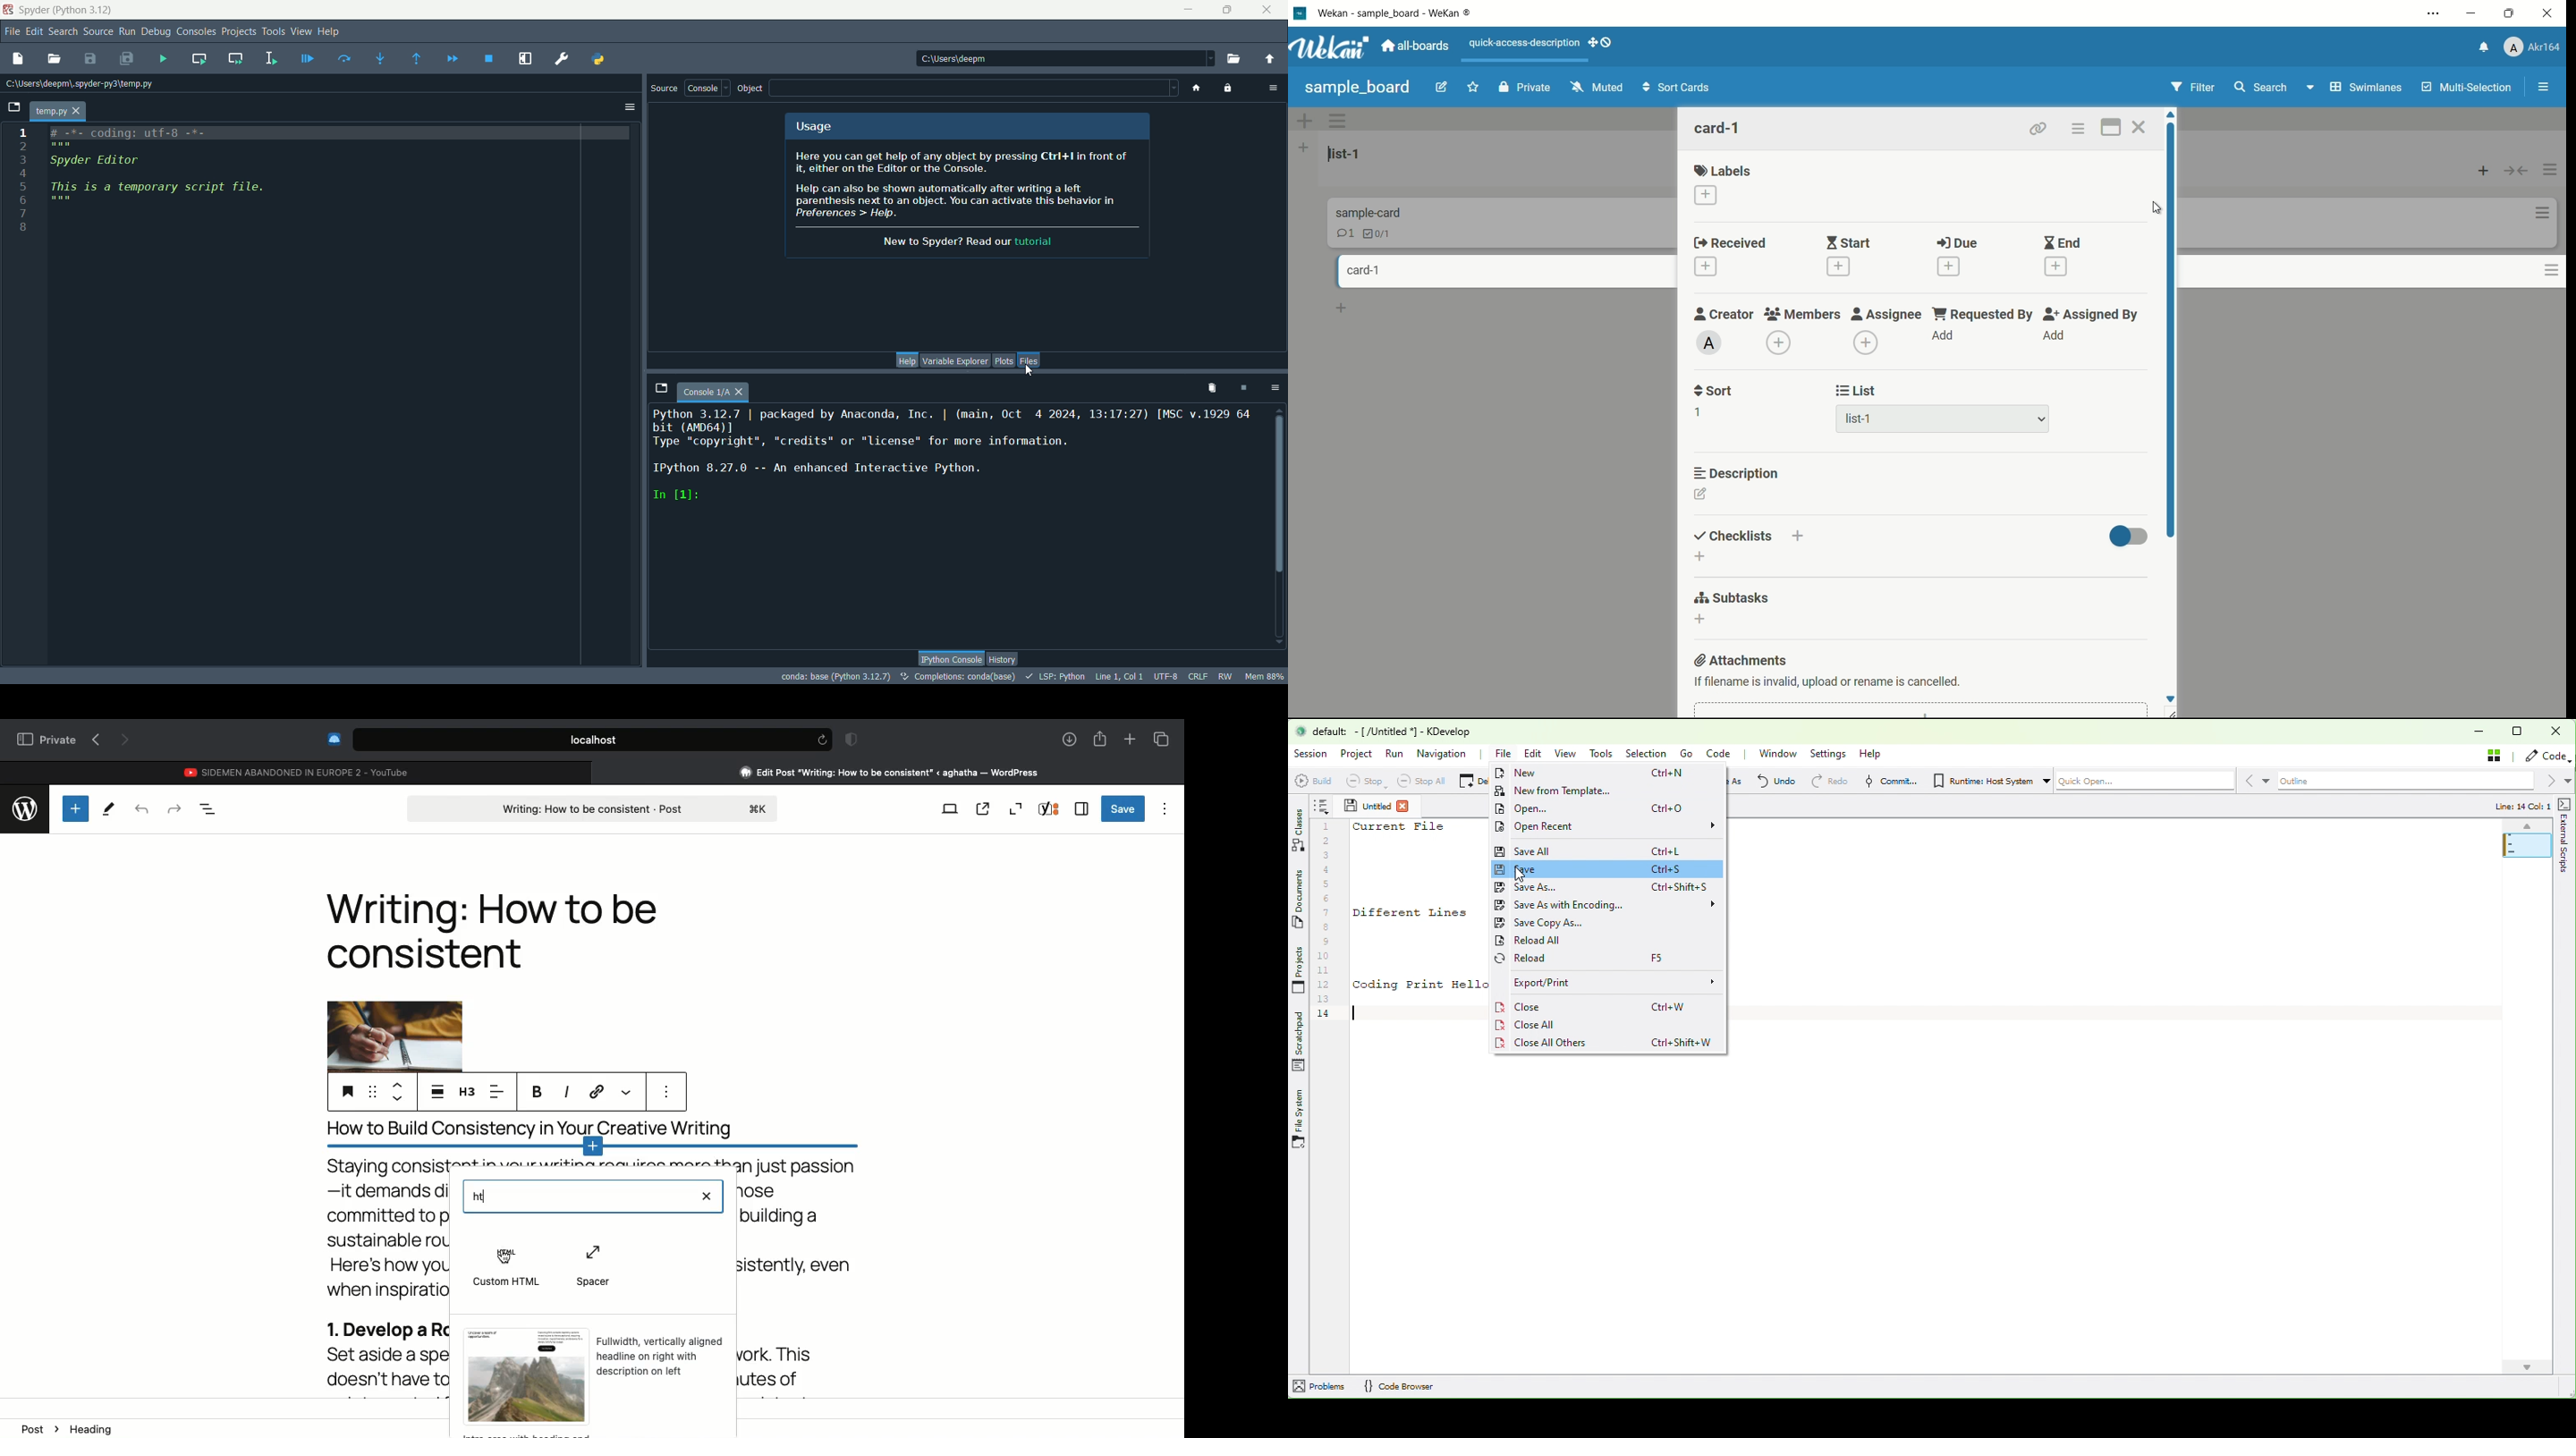  Describe the element at coordinates (2463, 87) in the screenshot. I see `multi-selection` at that location.